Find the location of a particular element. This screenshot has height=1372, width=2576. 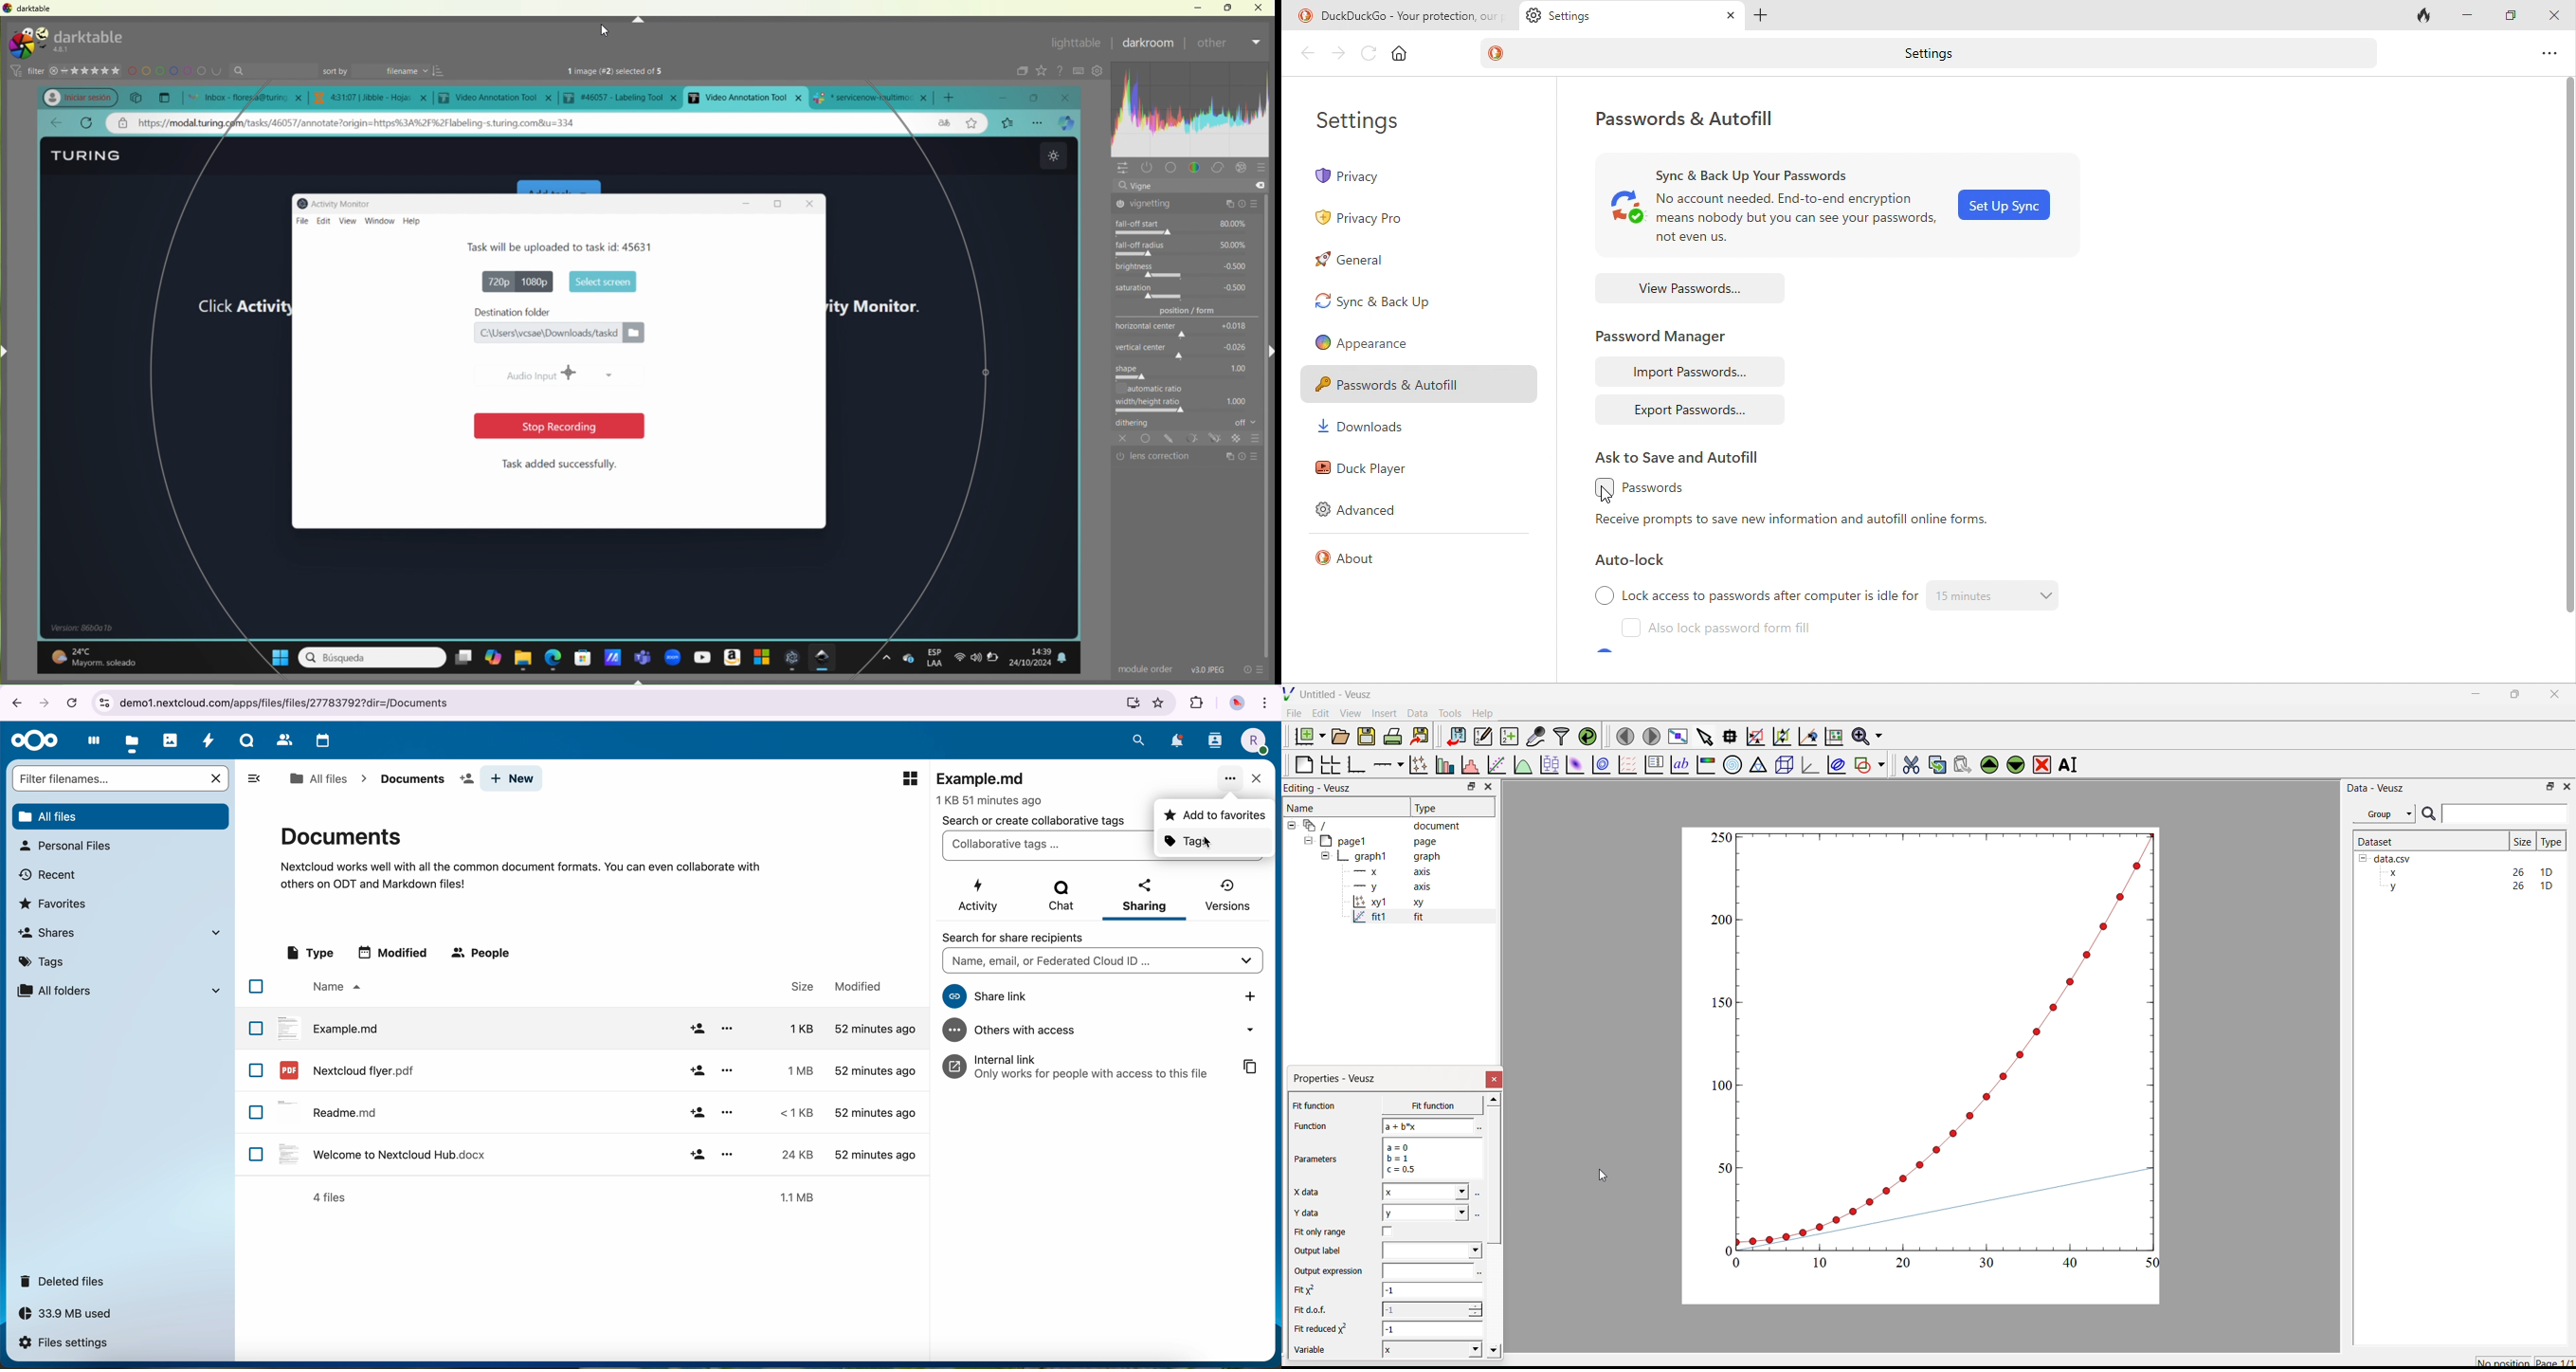

copy is located at coordinates (134, 98).